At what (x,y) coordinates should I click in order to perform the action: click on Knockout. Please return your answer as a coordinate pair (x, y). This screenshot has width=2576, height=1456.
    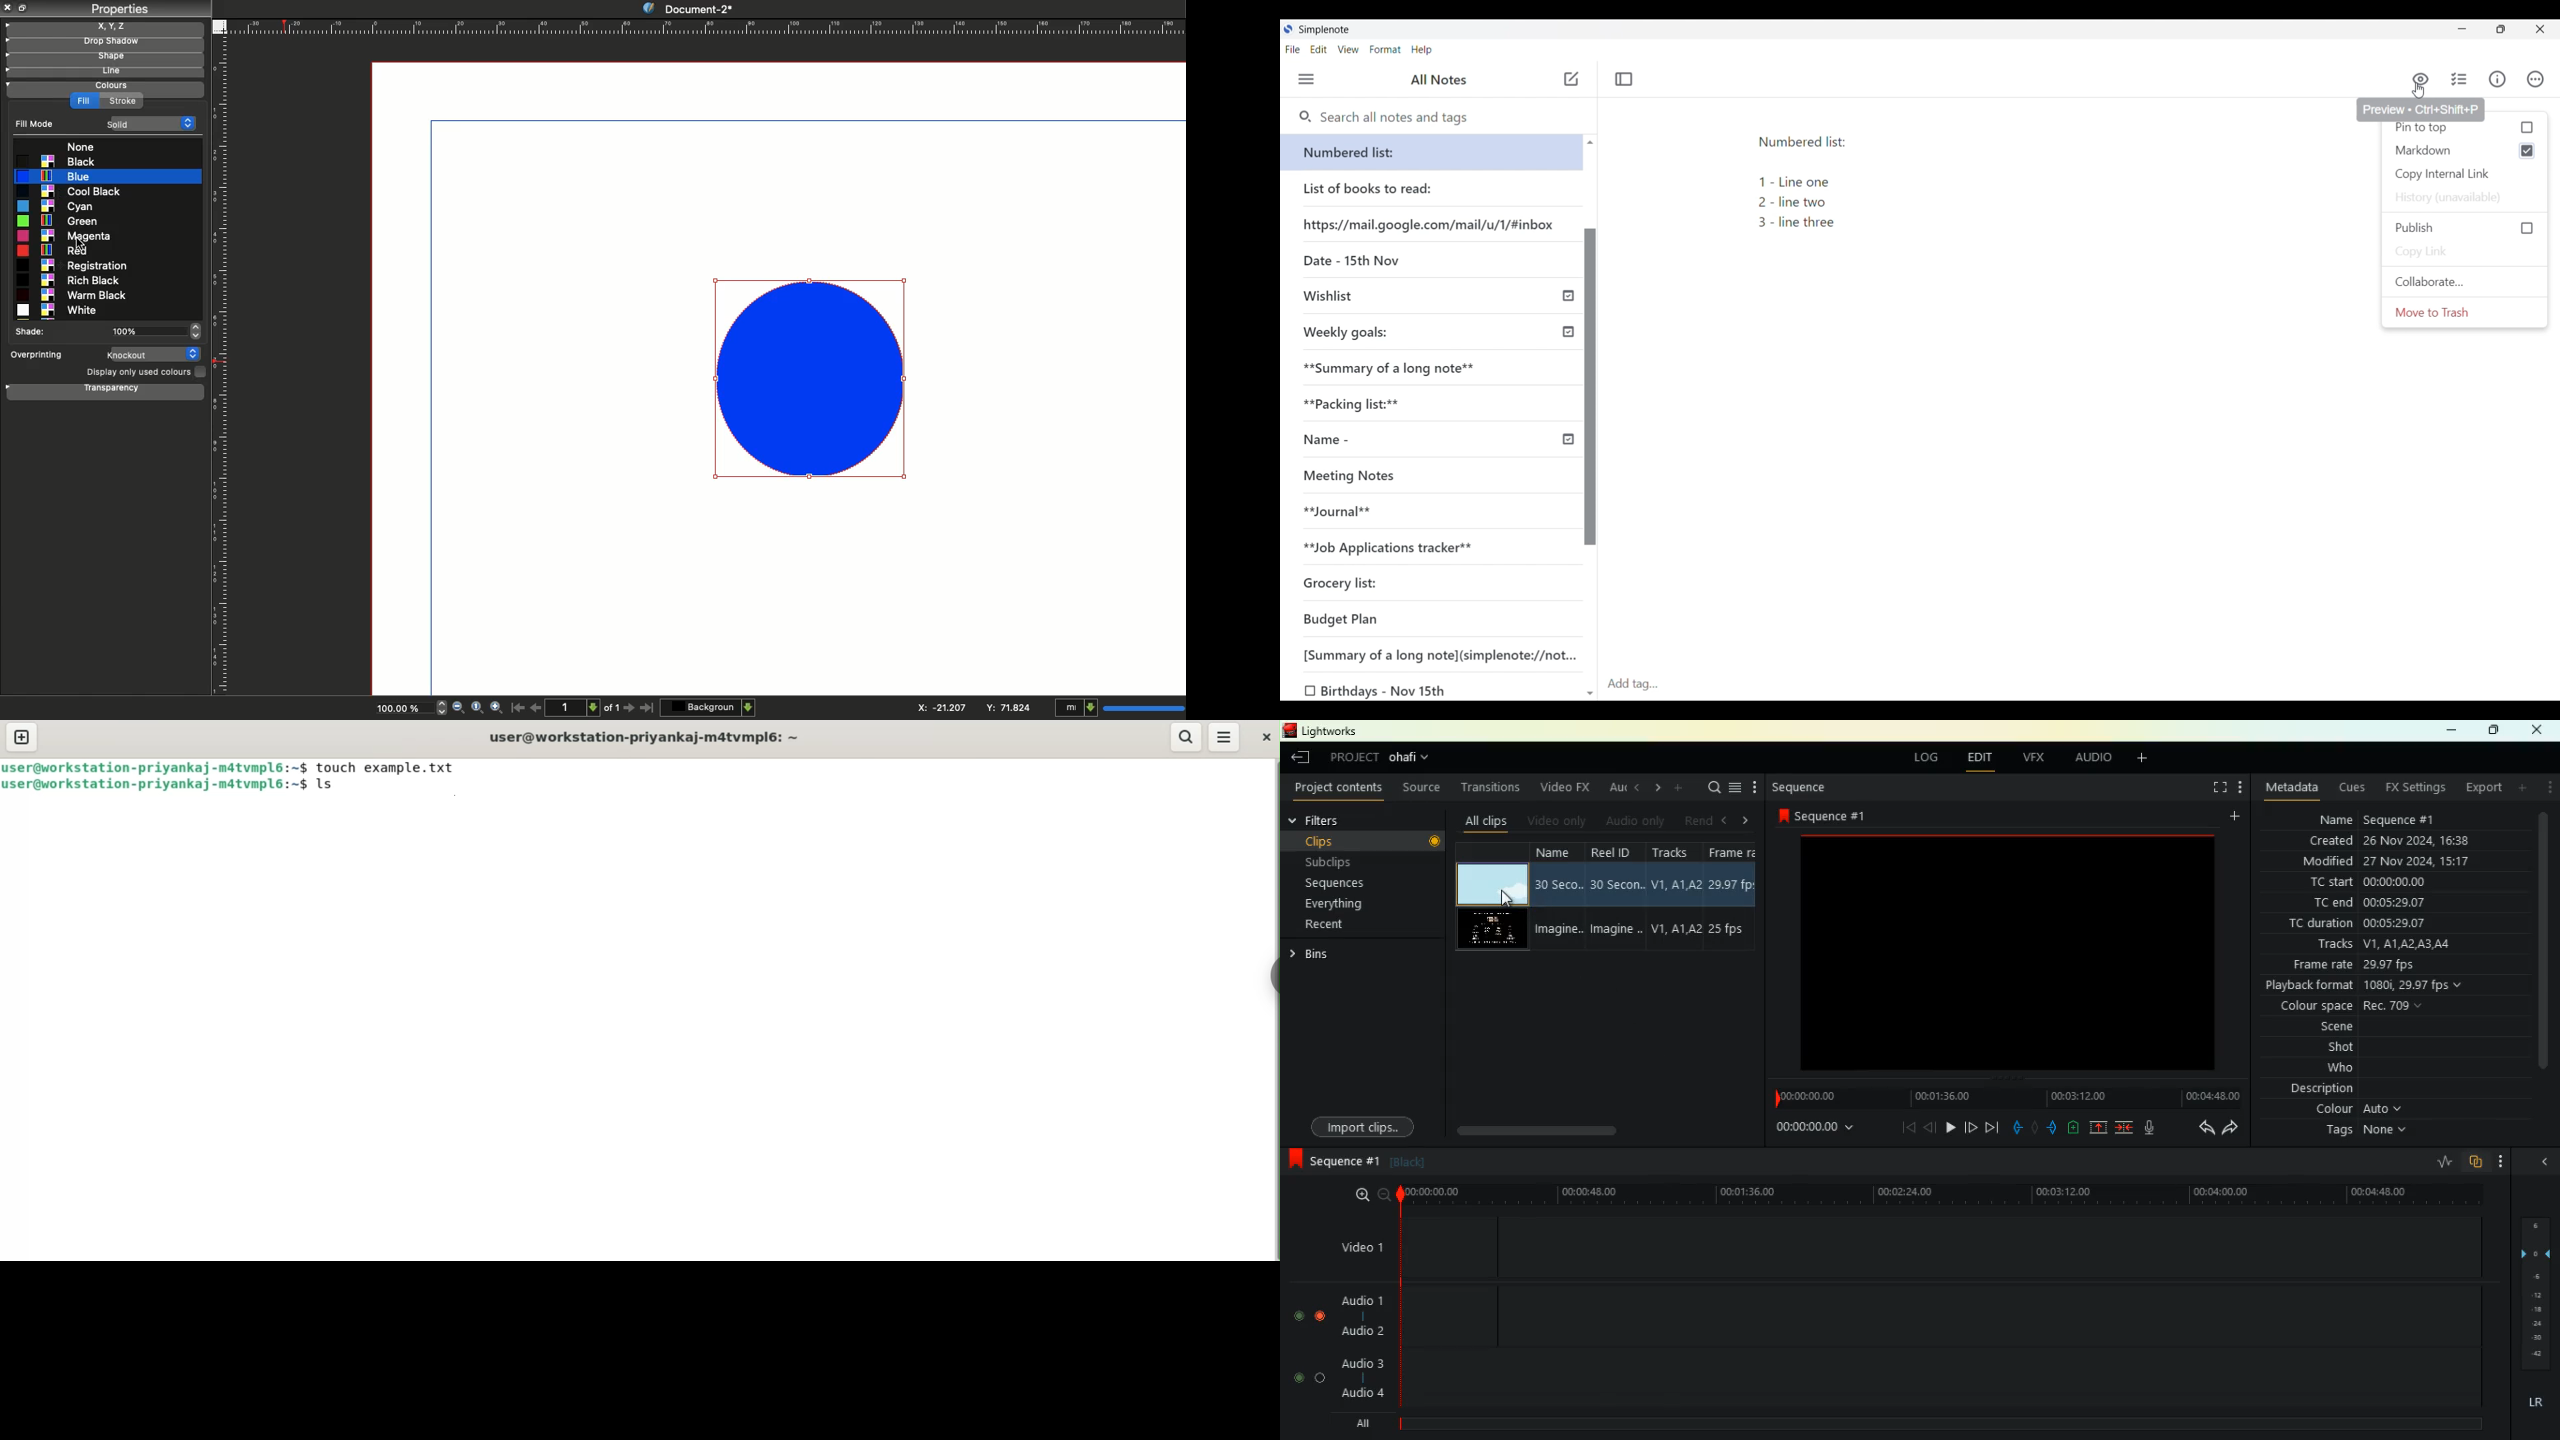
    Looking at the image, I should click on (152, 355).